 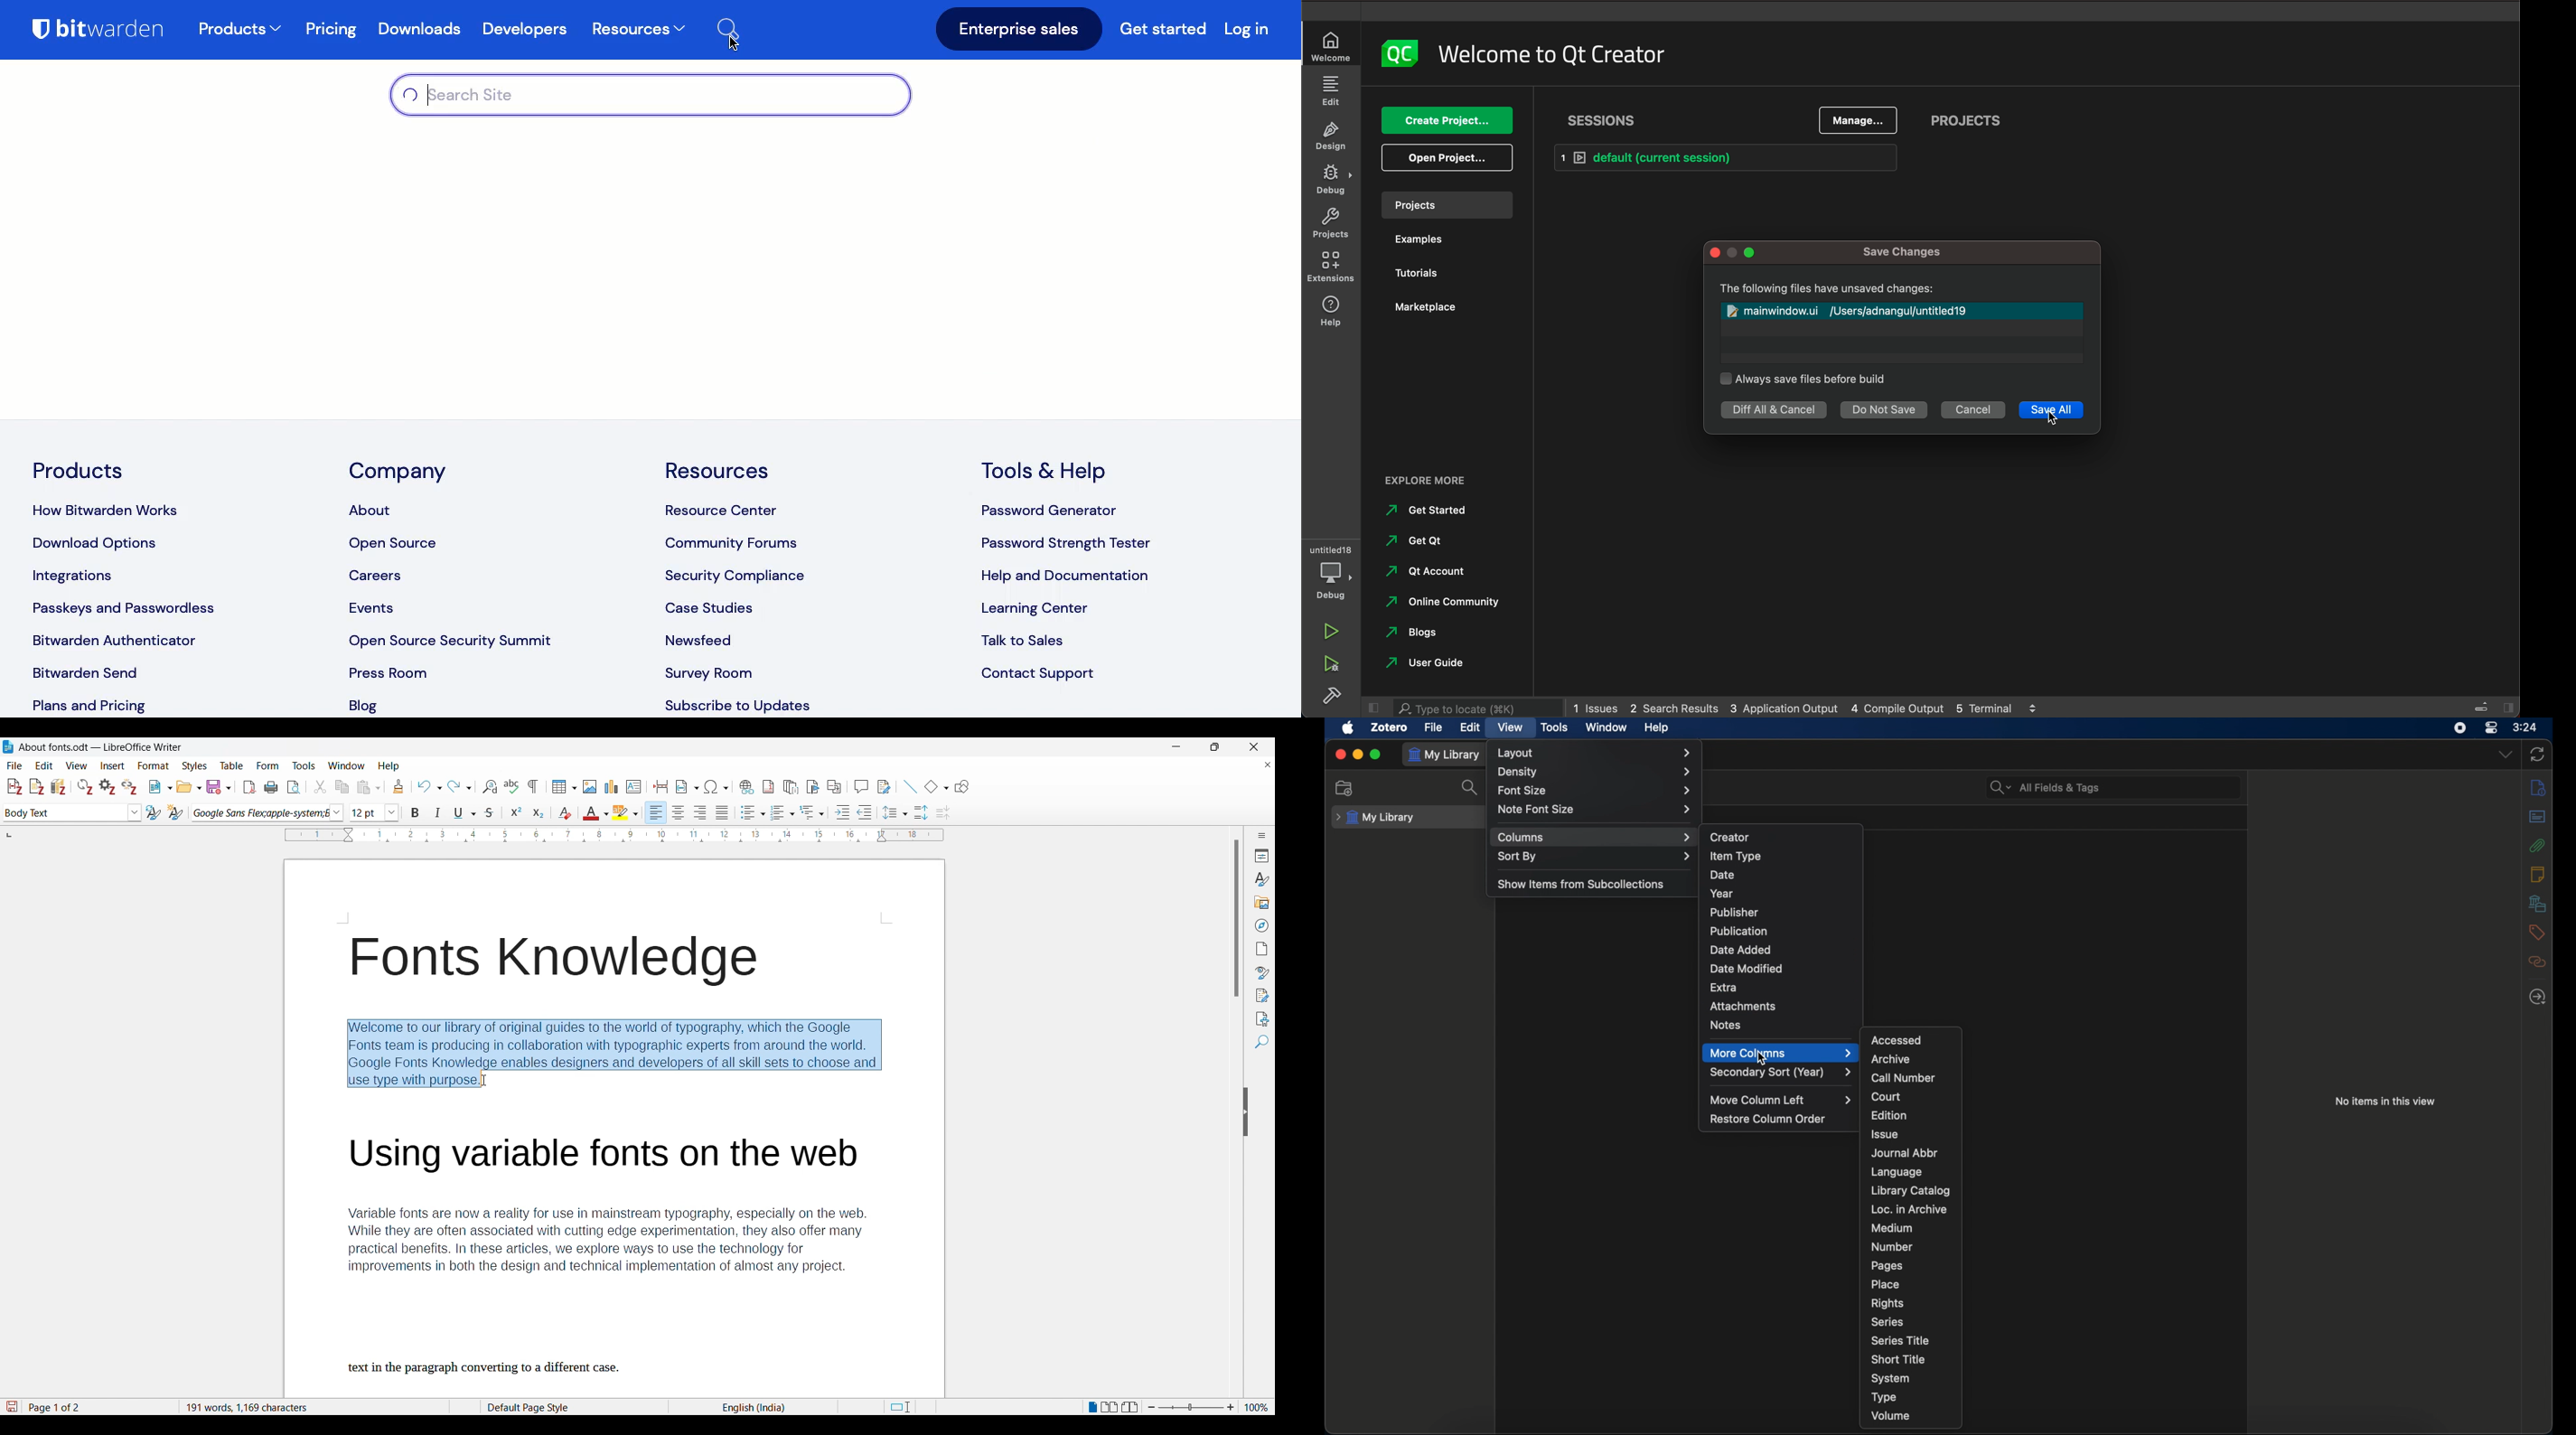 I want to click on Superscript, so click(x=516, y=811).